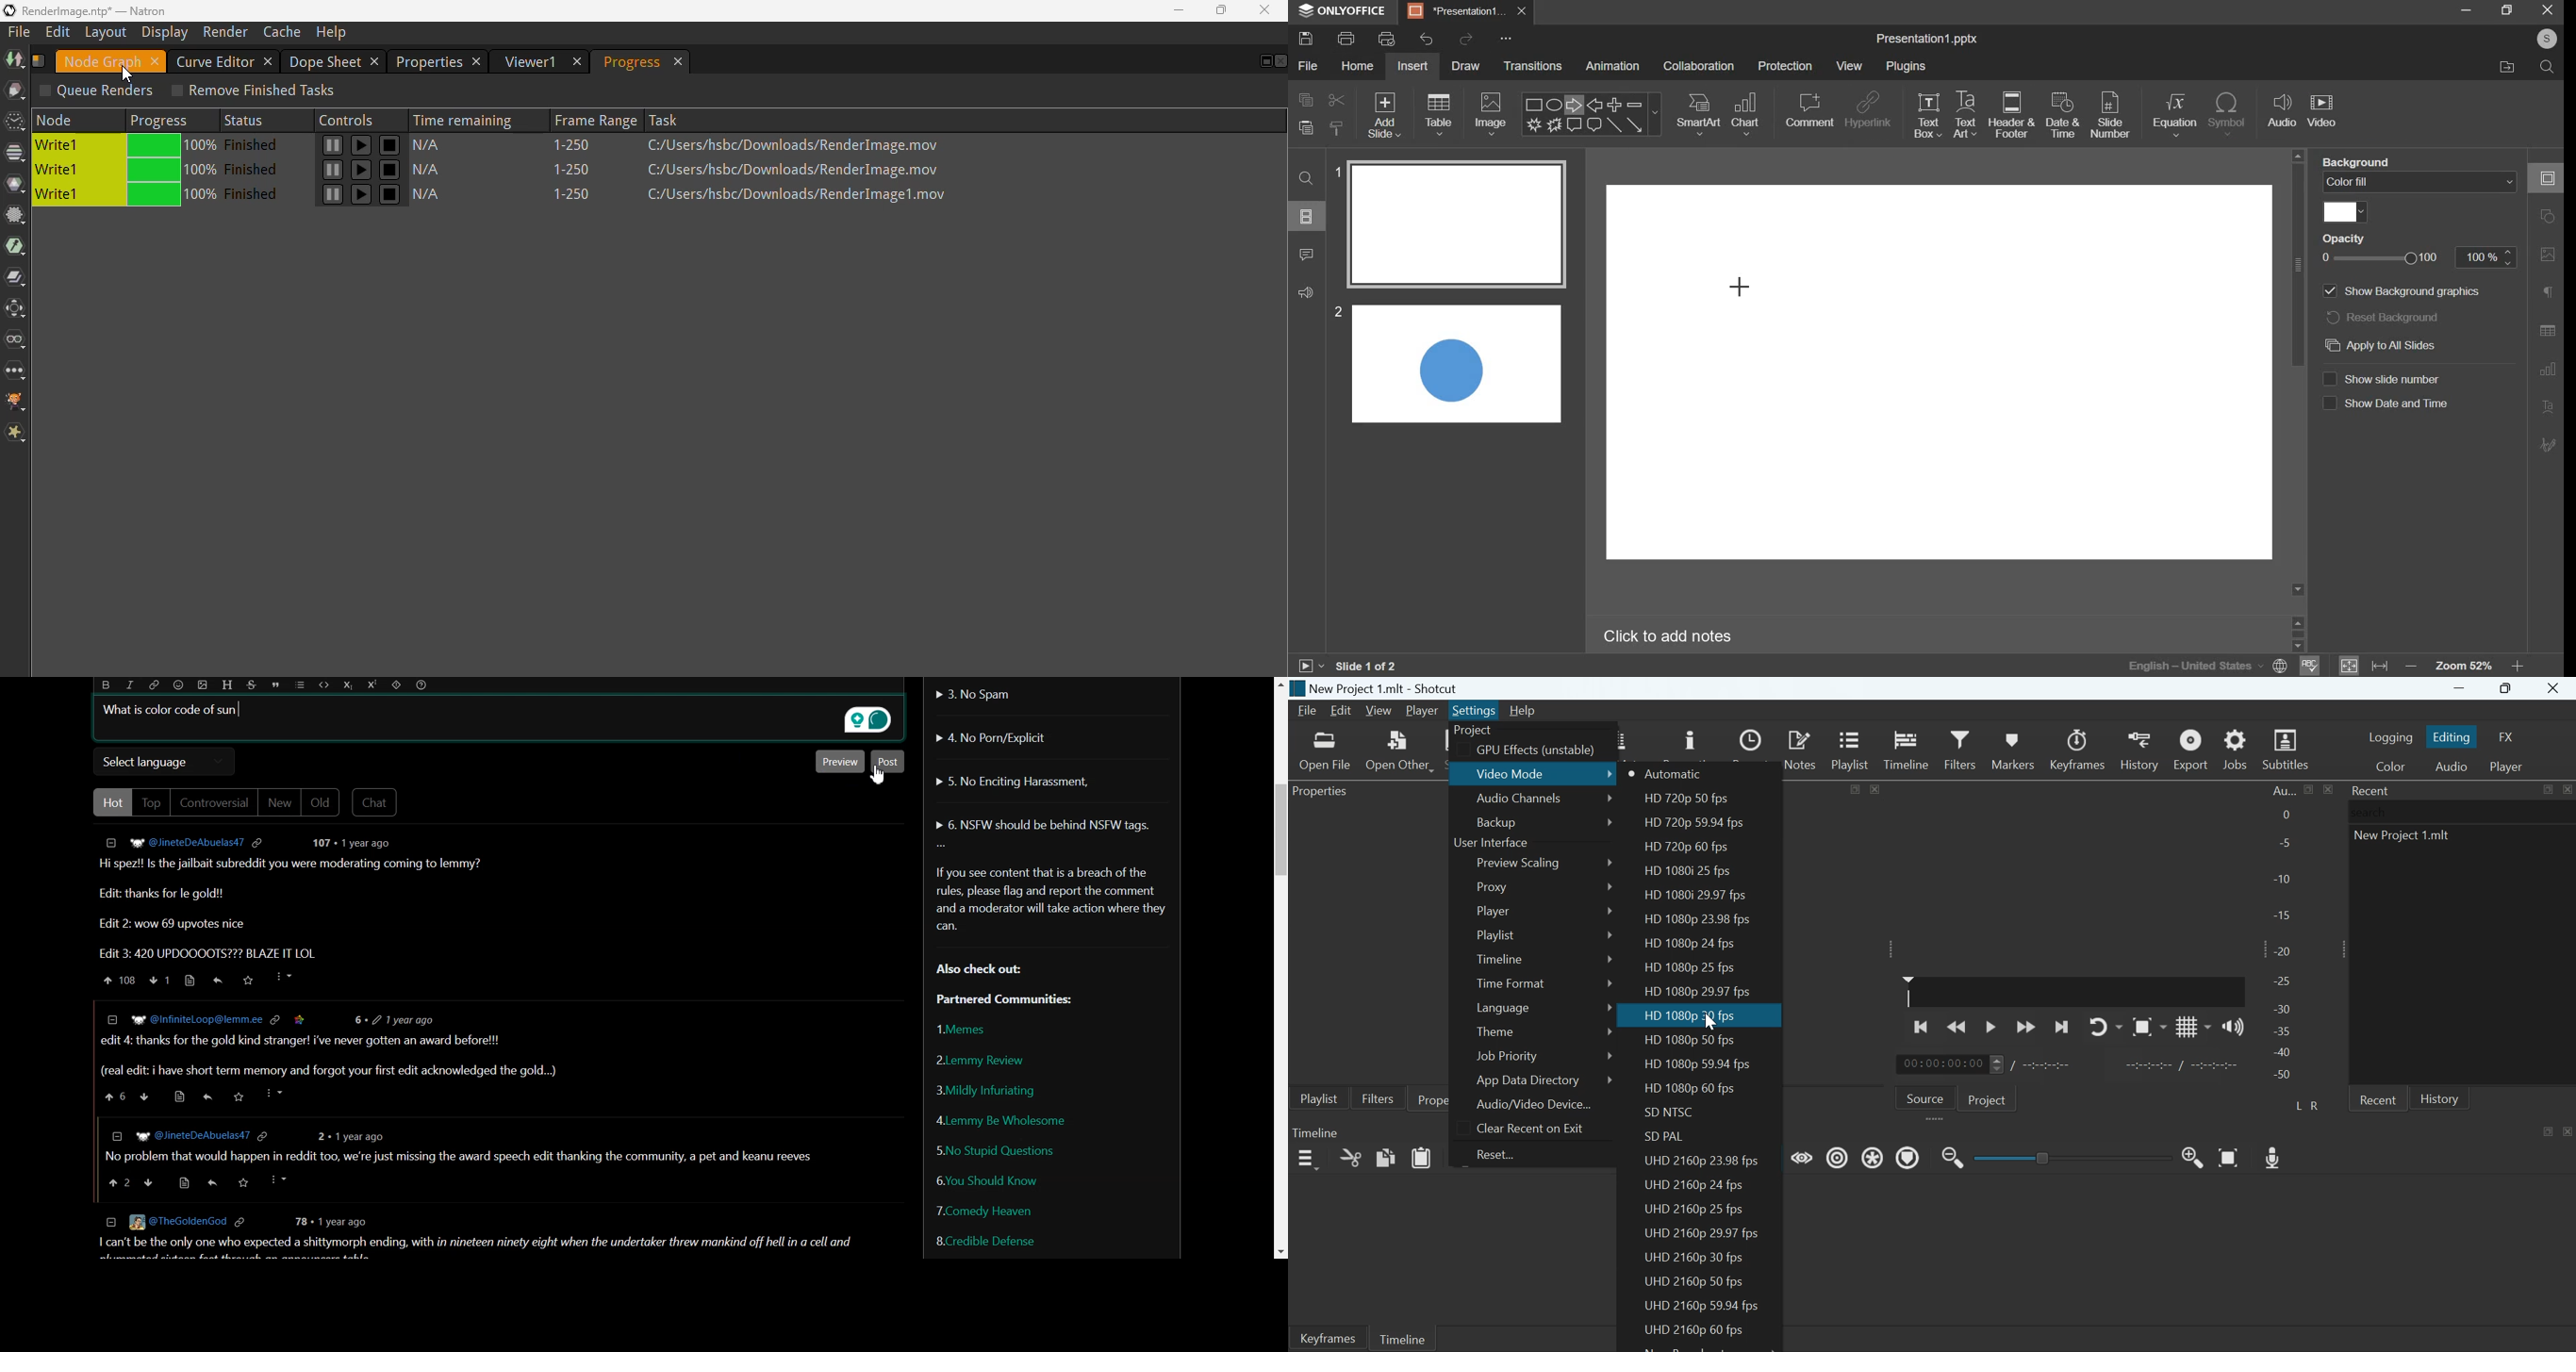 This screenshot has height=1372, width=2576. What do you see at coordinates (1746, 114) in the screenshot?
I see `chart` at bounding box center [1746, 114].